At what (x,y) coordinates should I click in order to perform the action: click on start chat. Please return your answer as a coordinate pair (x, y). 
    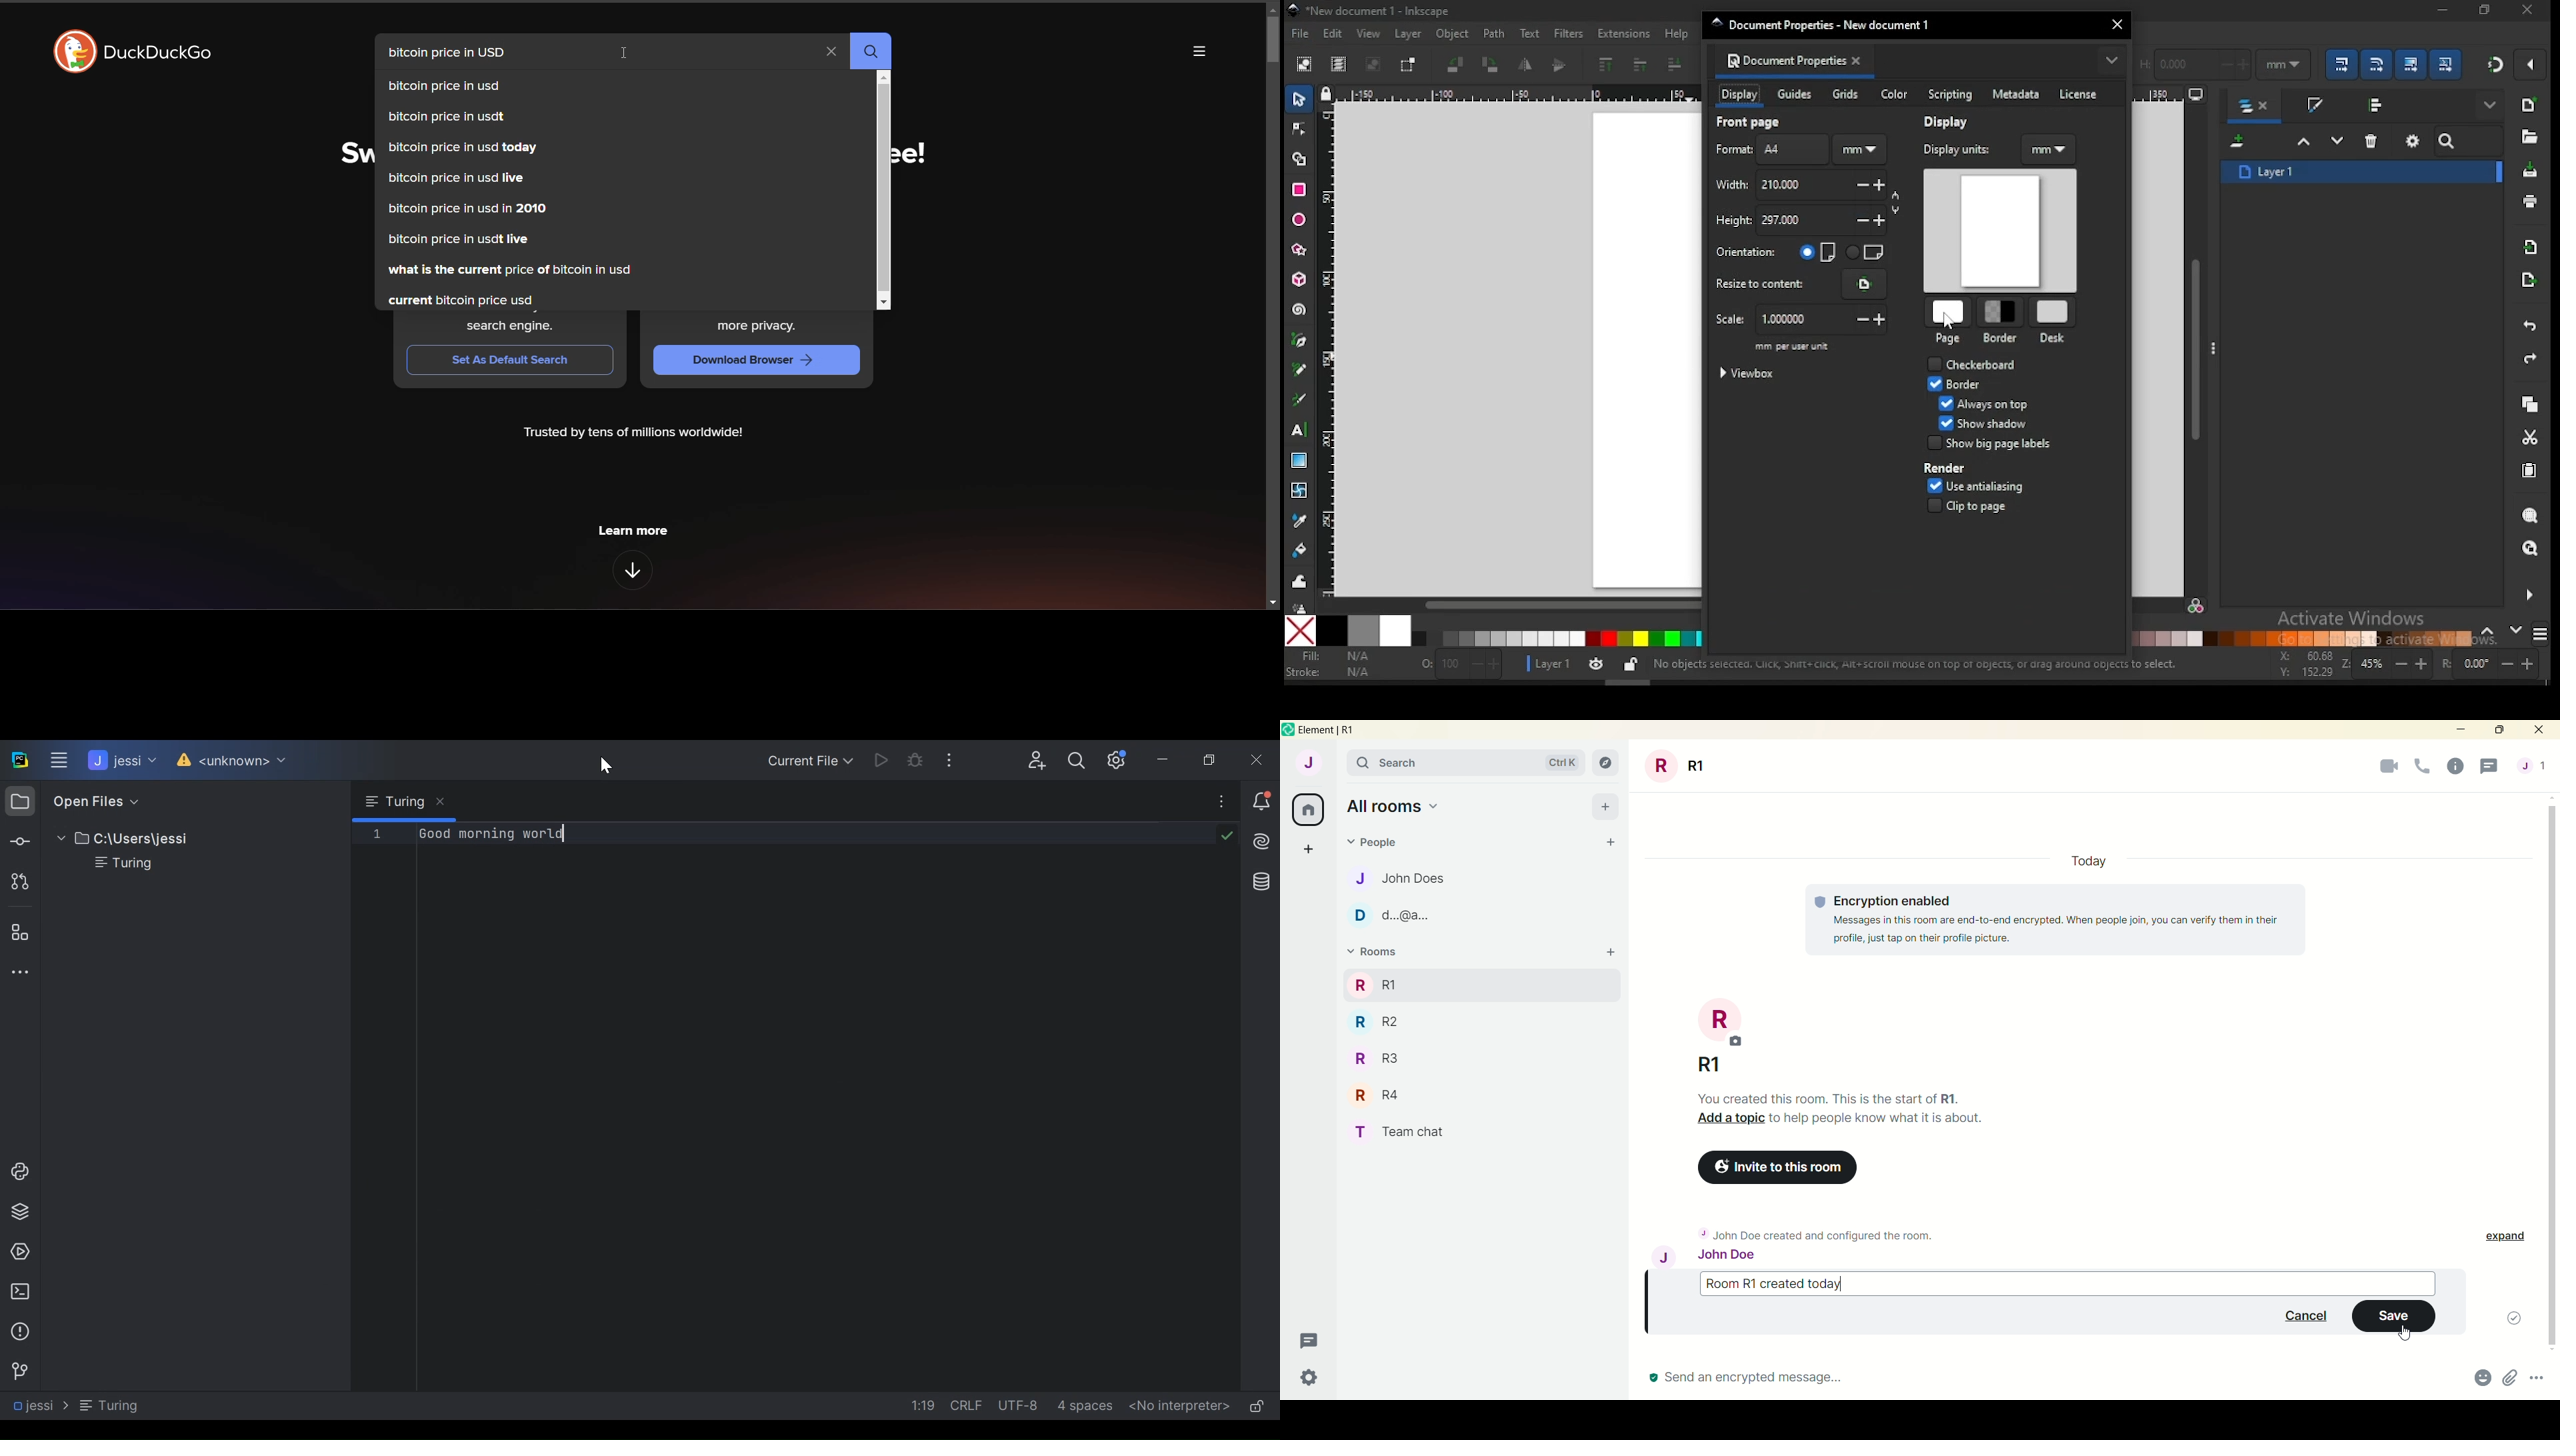
    Looking at the image, I should click on (1606, 841).